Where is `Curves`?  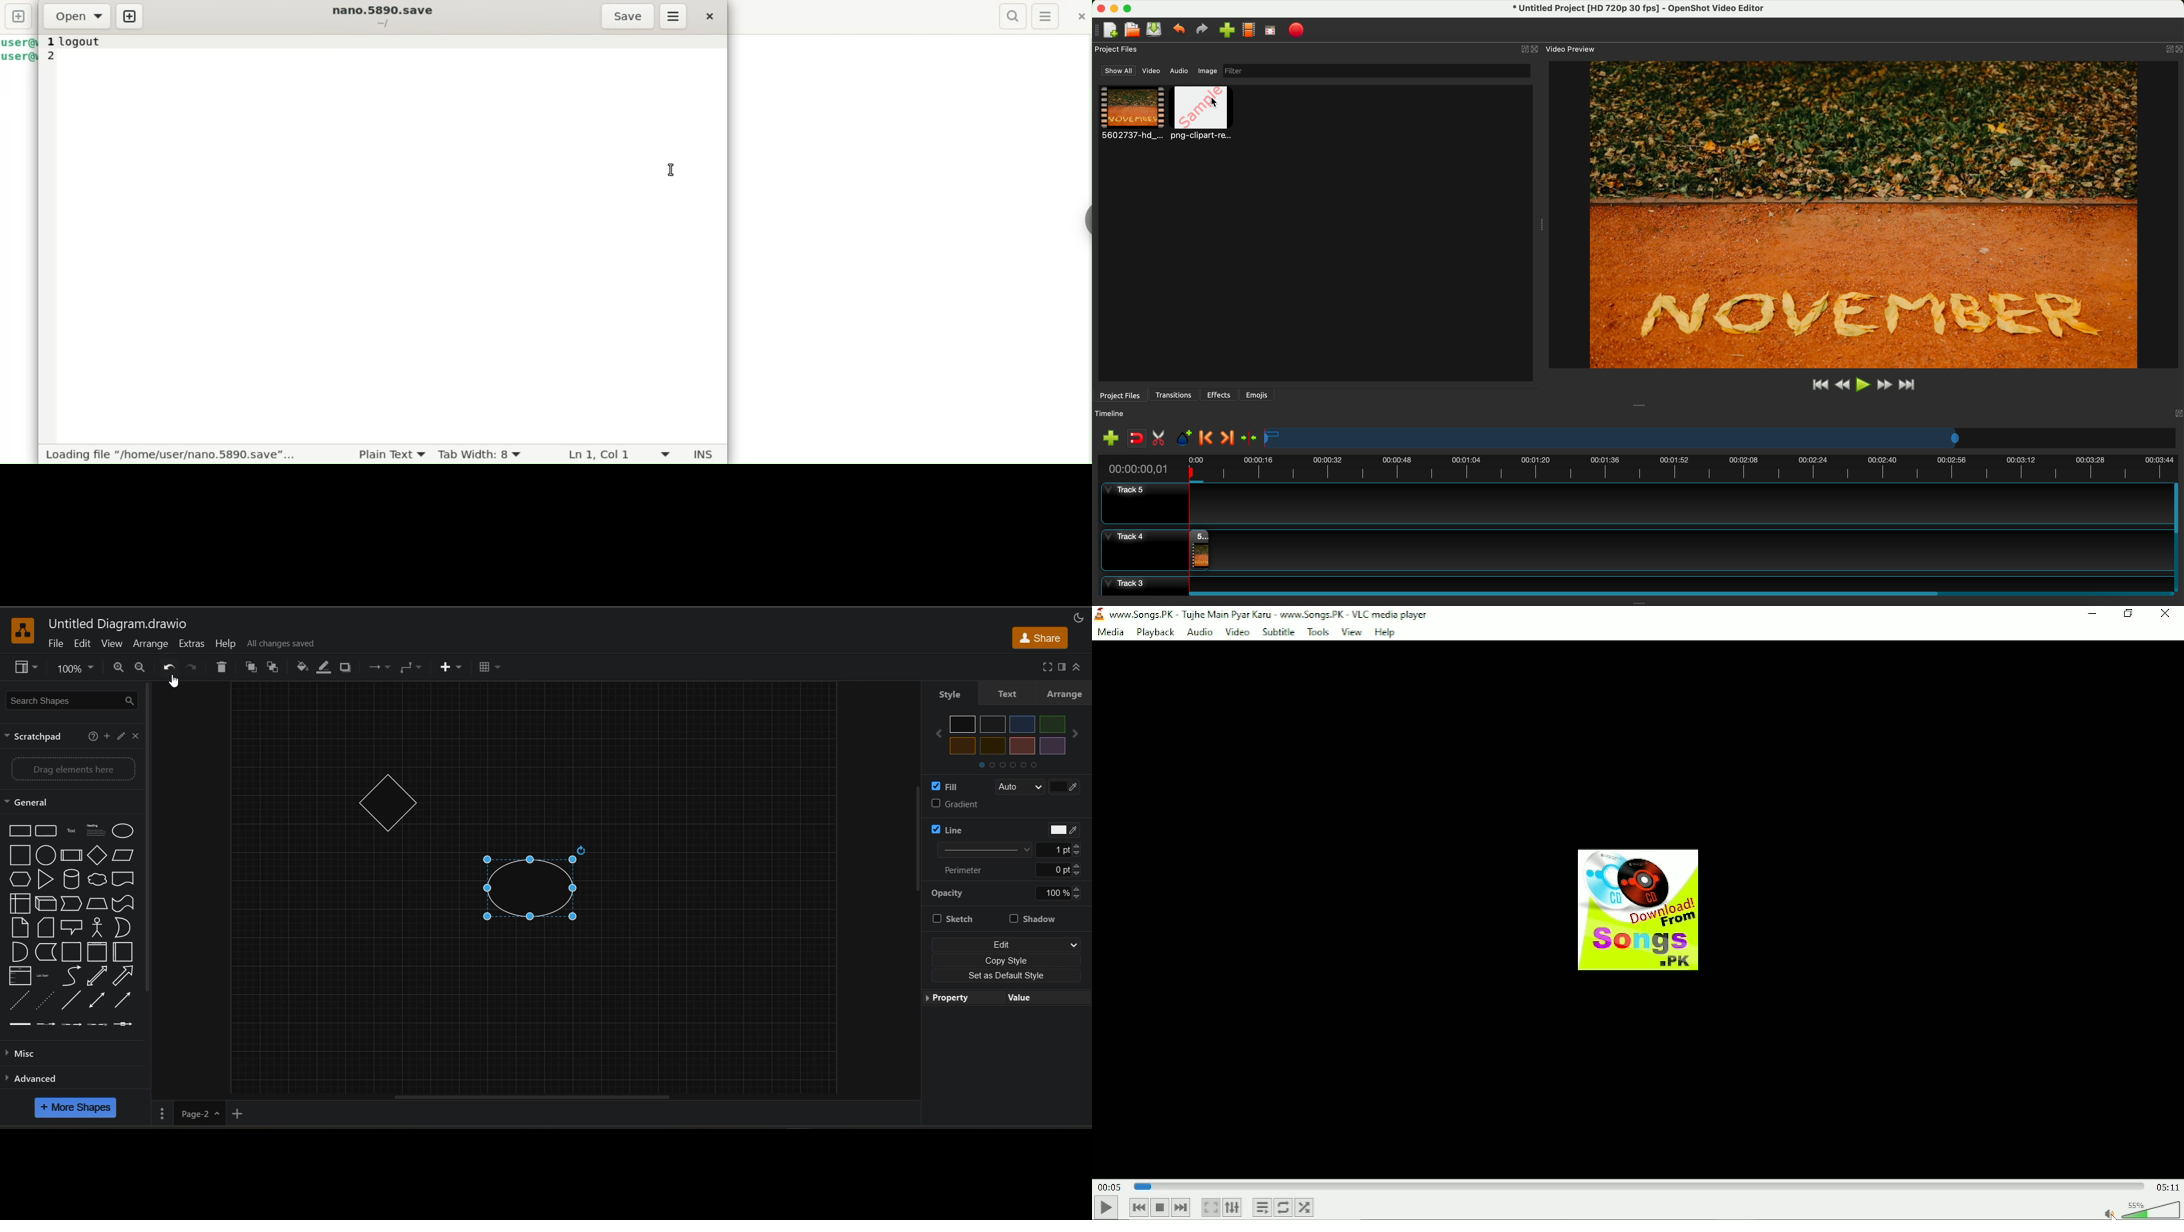
Curves is located at coordinates (72, 976).